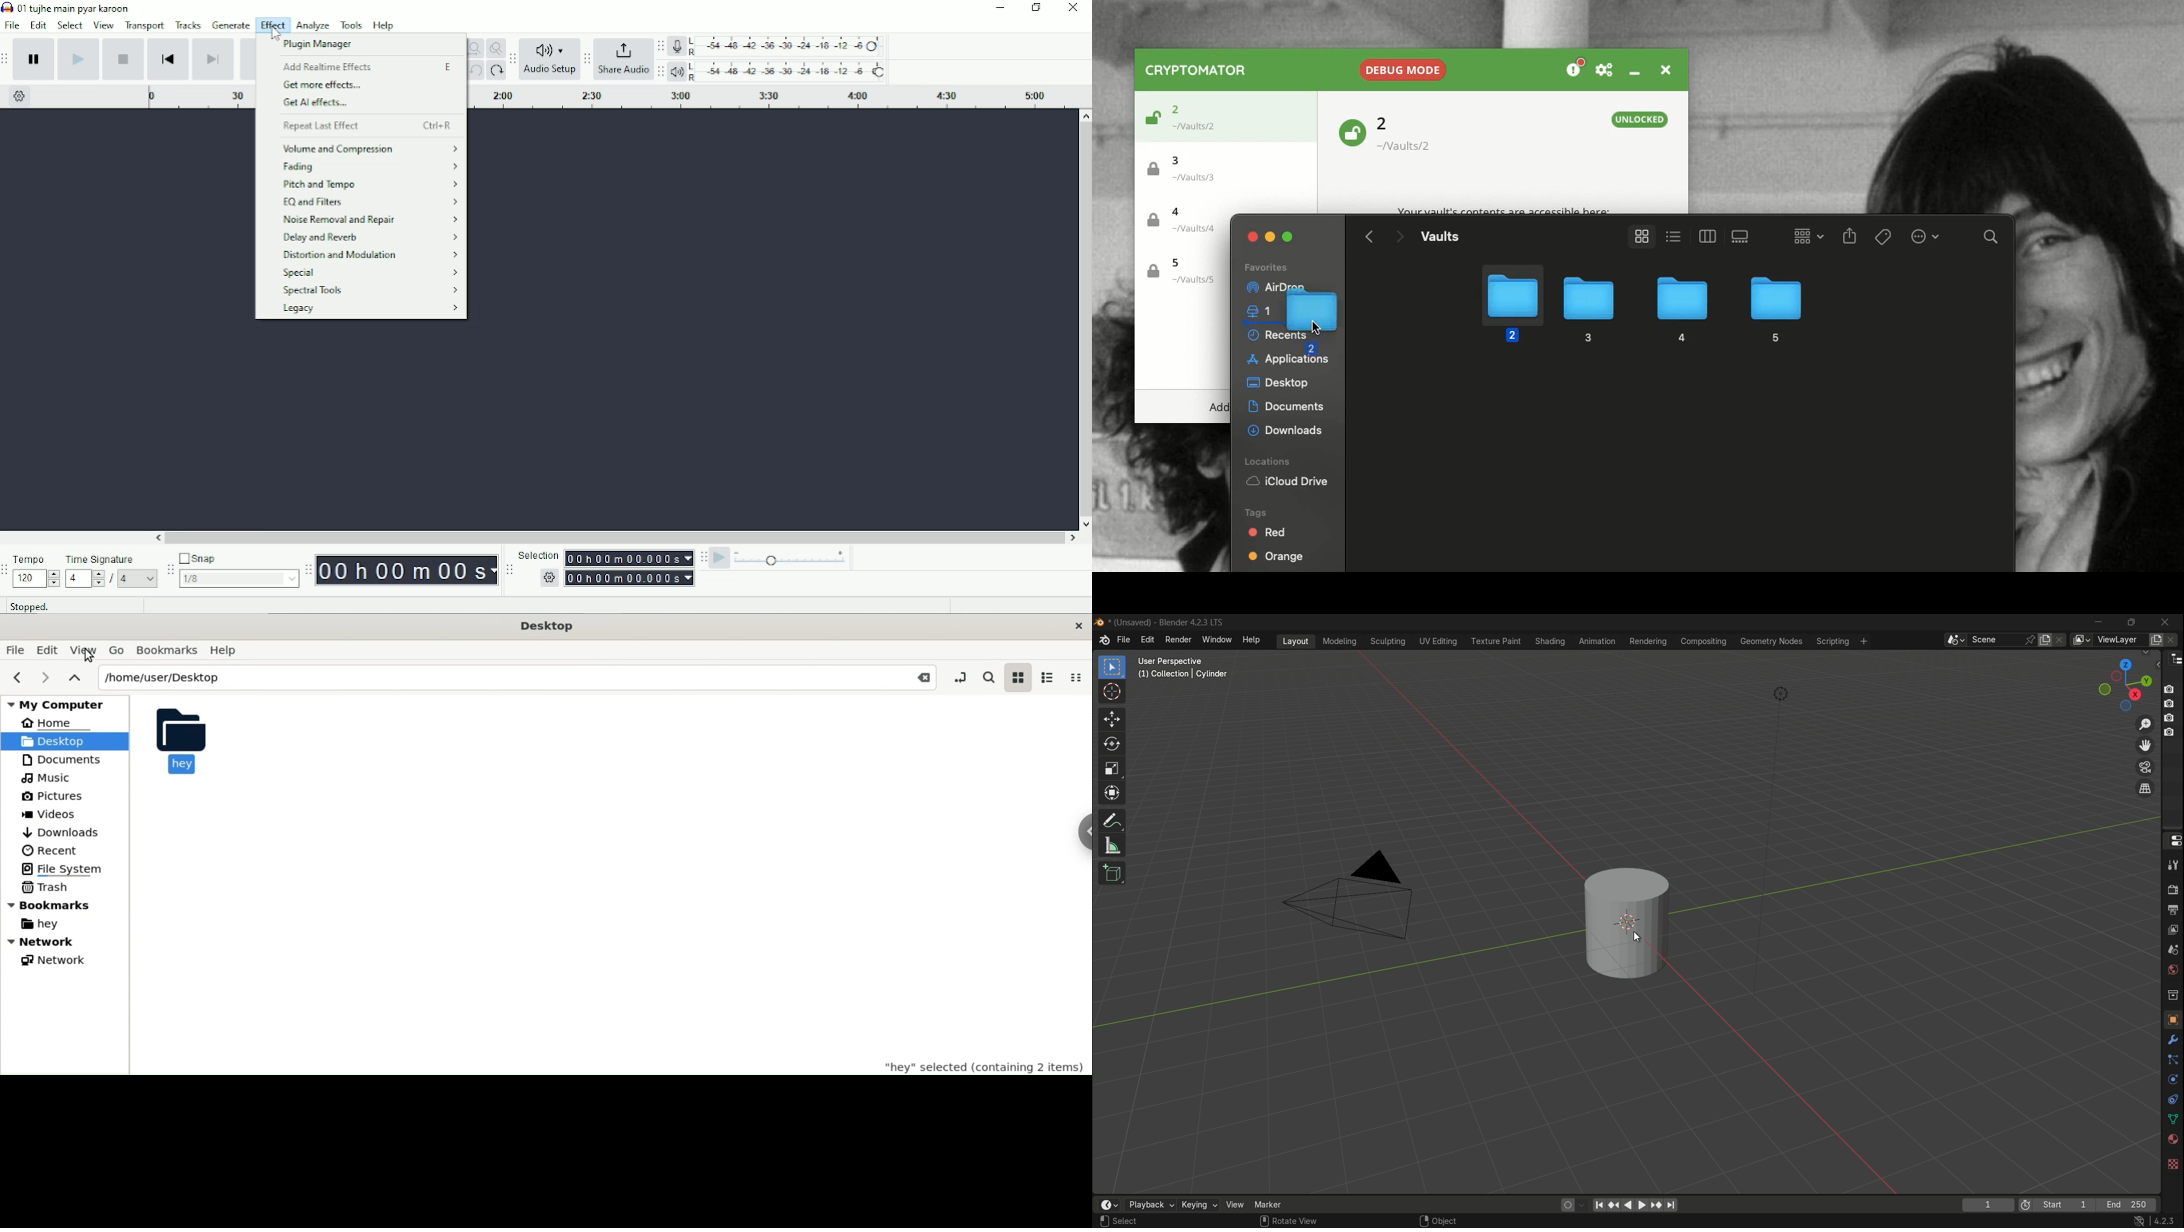 The height and width of the screenshot is (1232, 2184). What do you see at coordinates (371, 202) in the screenshot?
I see `EQ and Filters` at bounding box center [371, 202].